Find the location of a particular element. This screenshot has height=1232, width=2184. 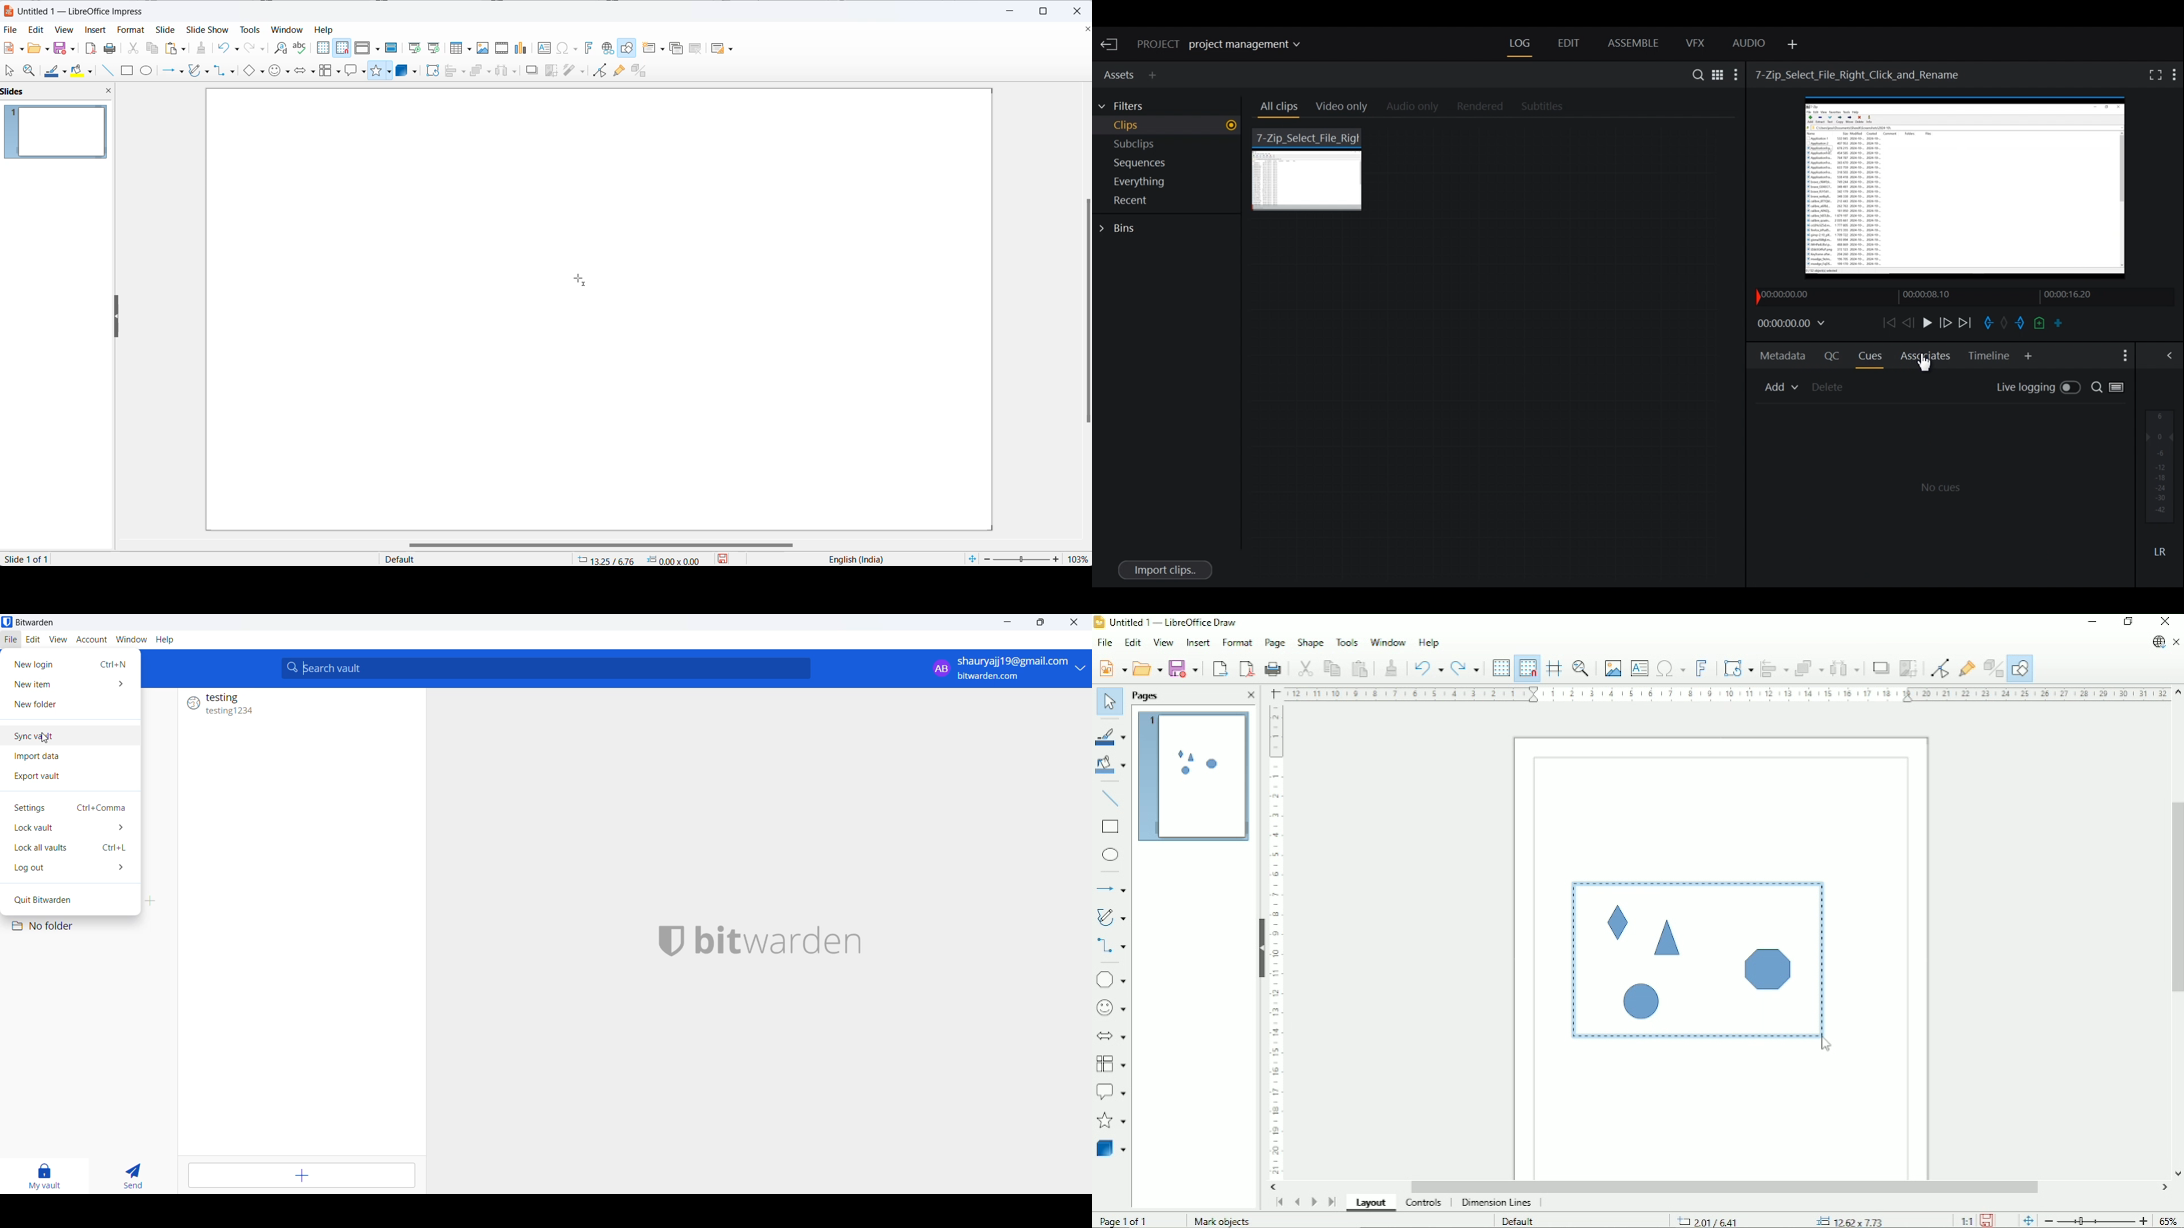

Save is located at coordinates (1184, 668).